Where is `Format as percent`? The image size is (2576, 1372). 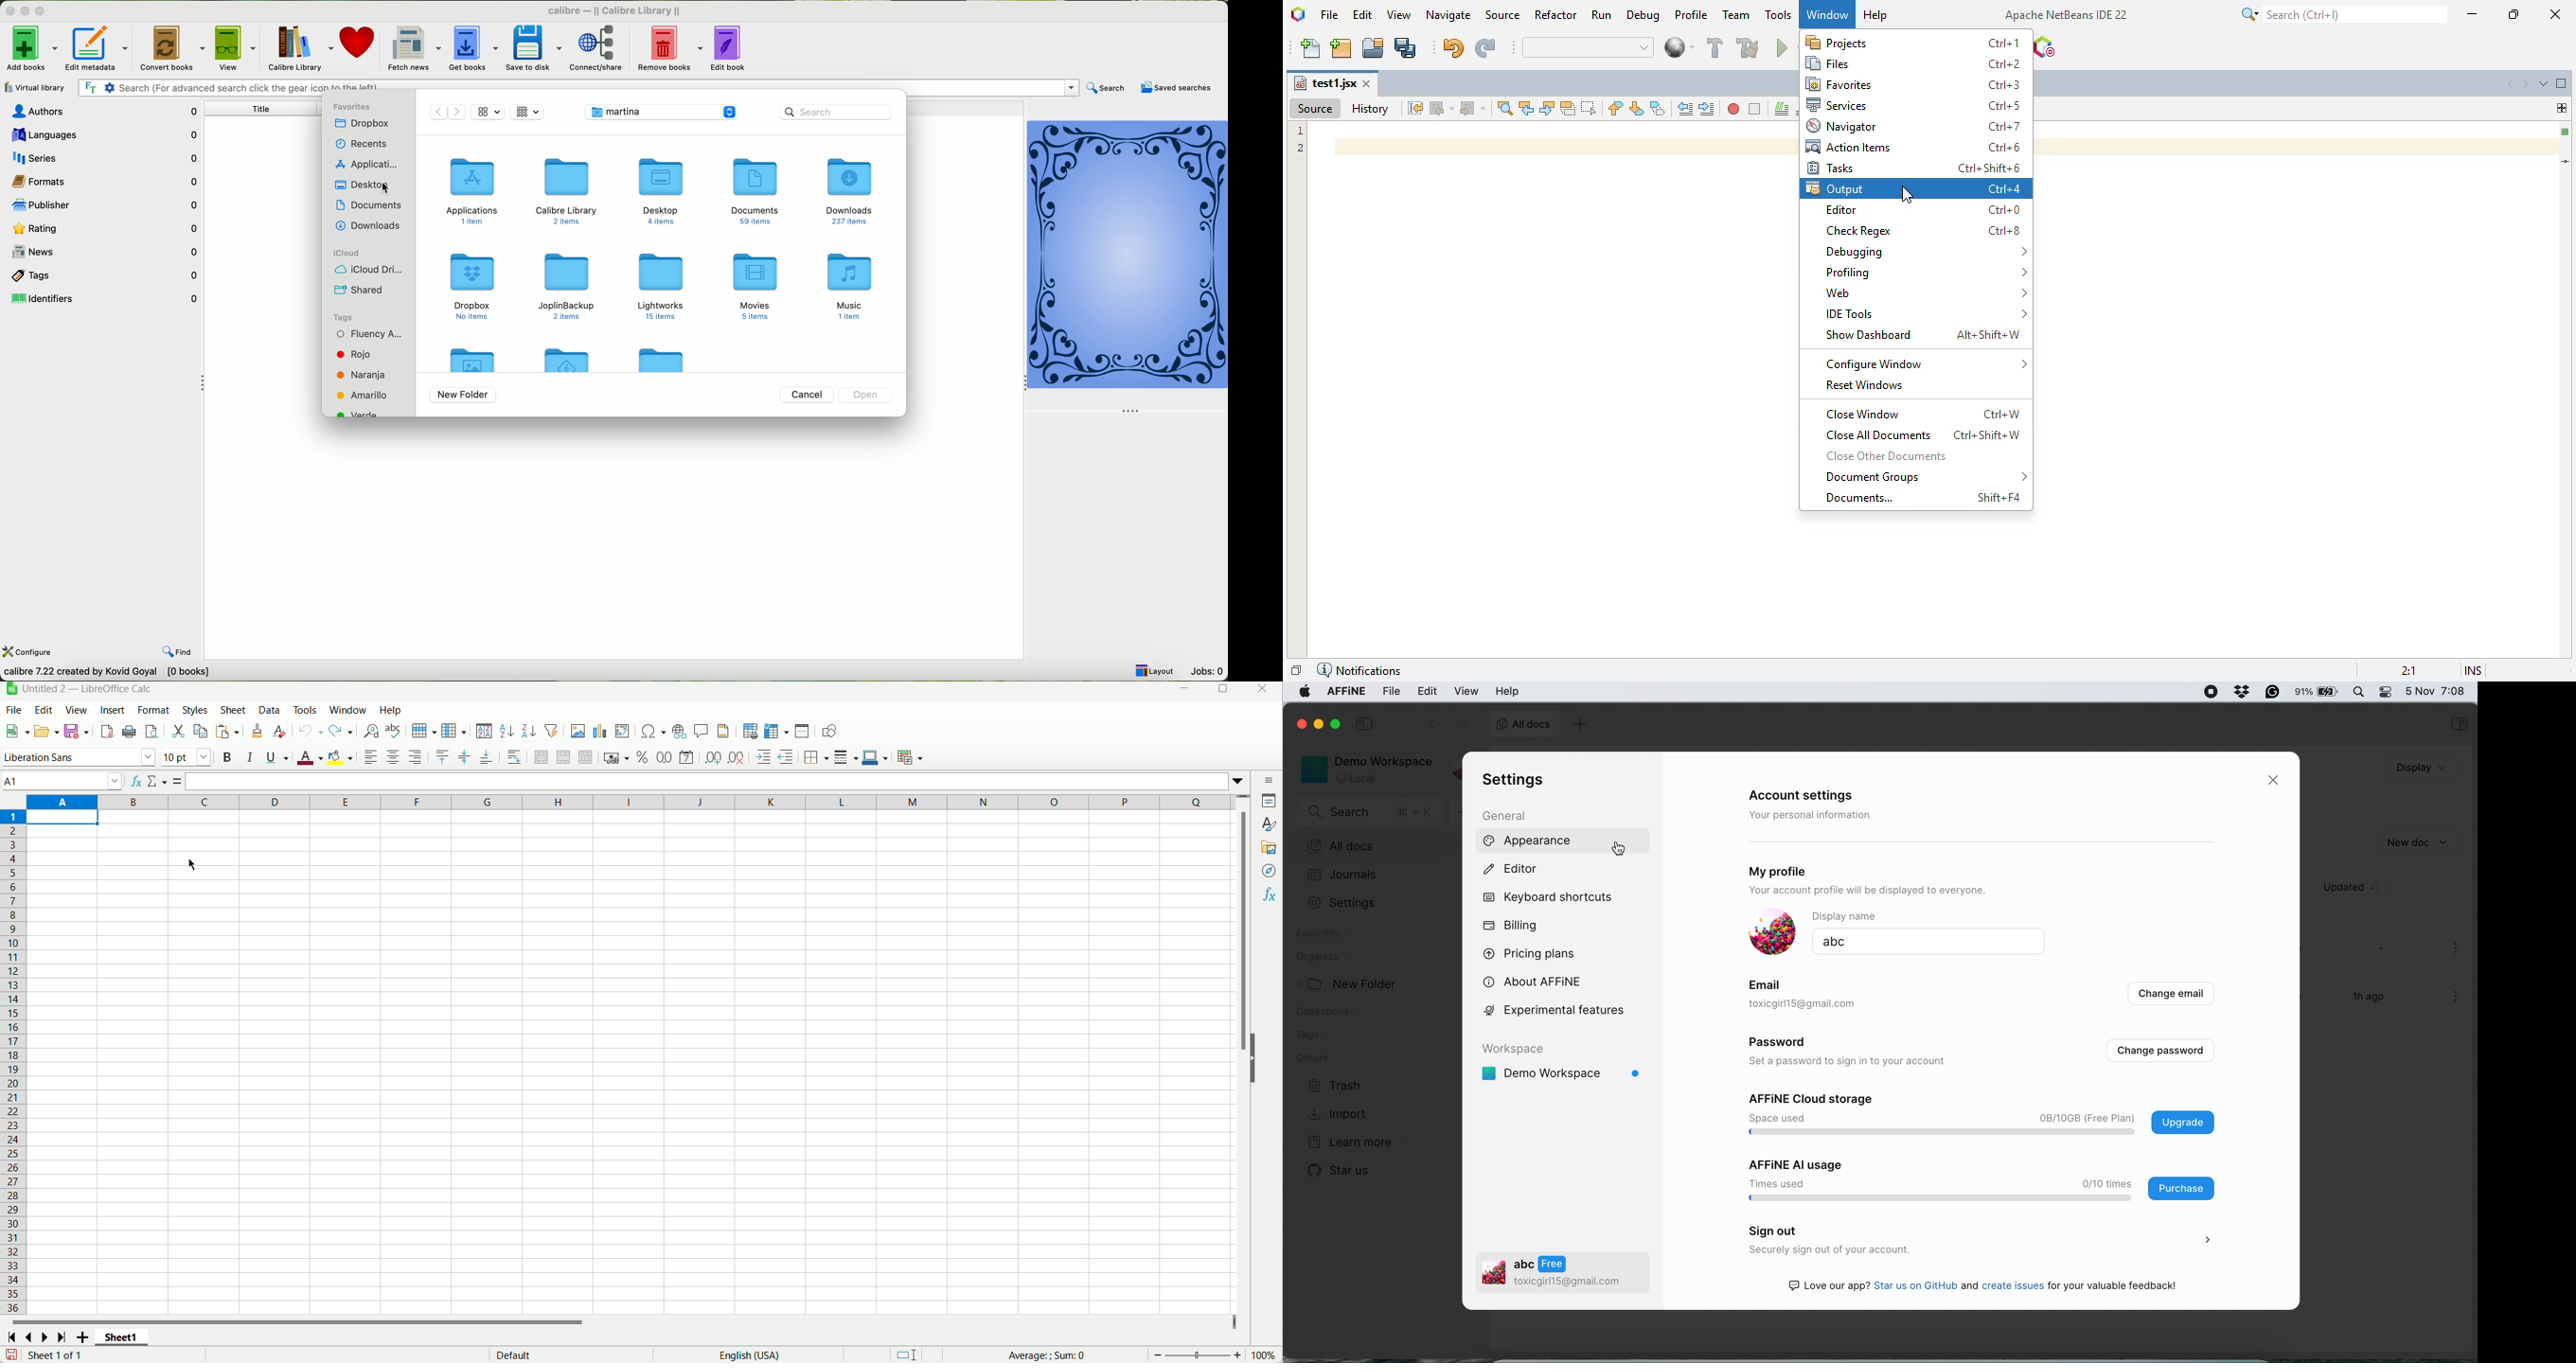
Format as percent is located at coordinates (644, 758).